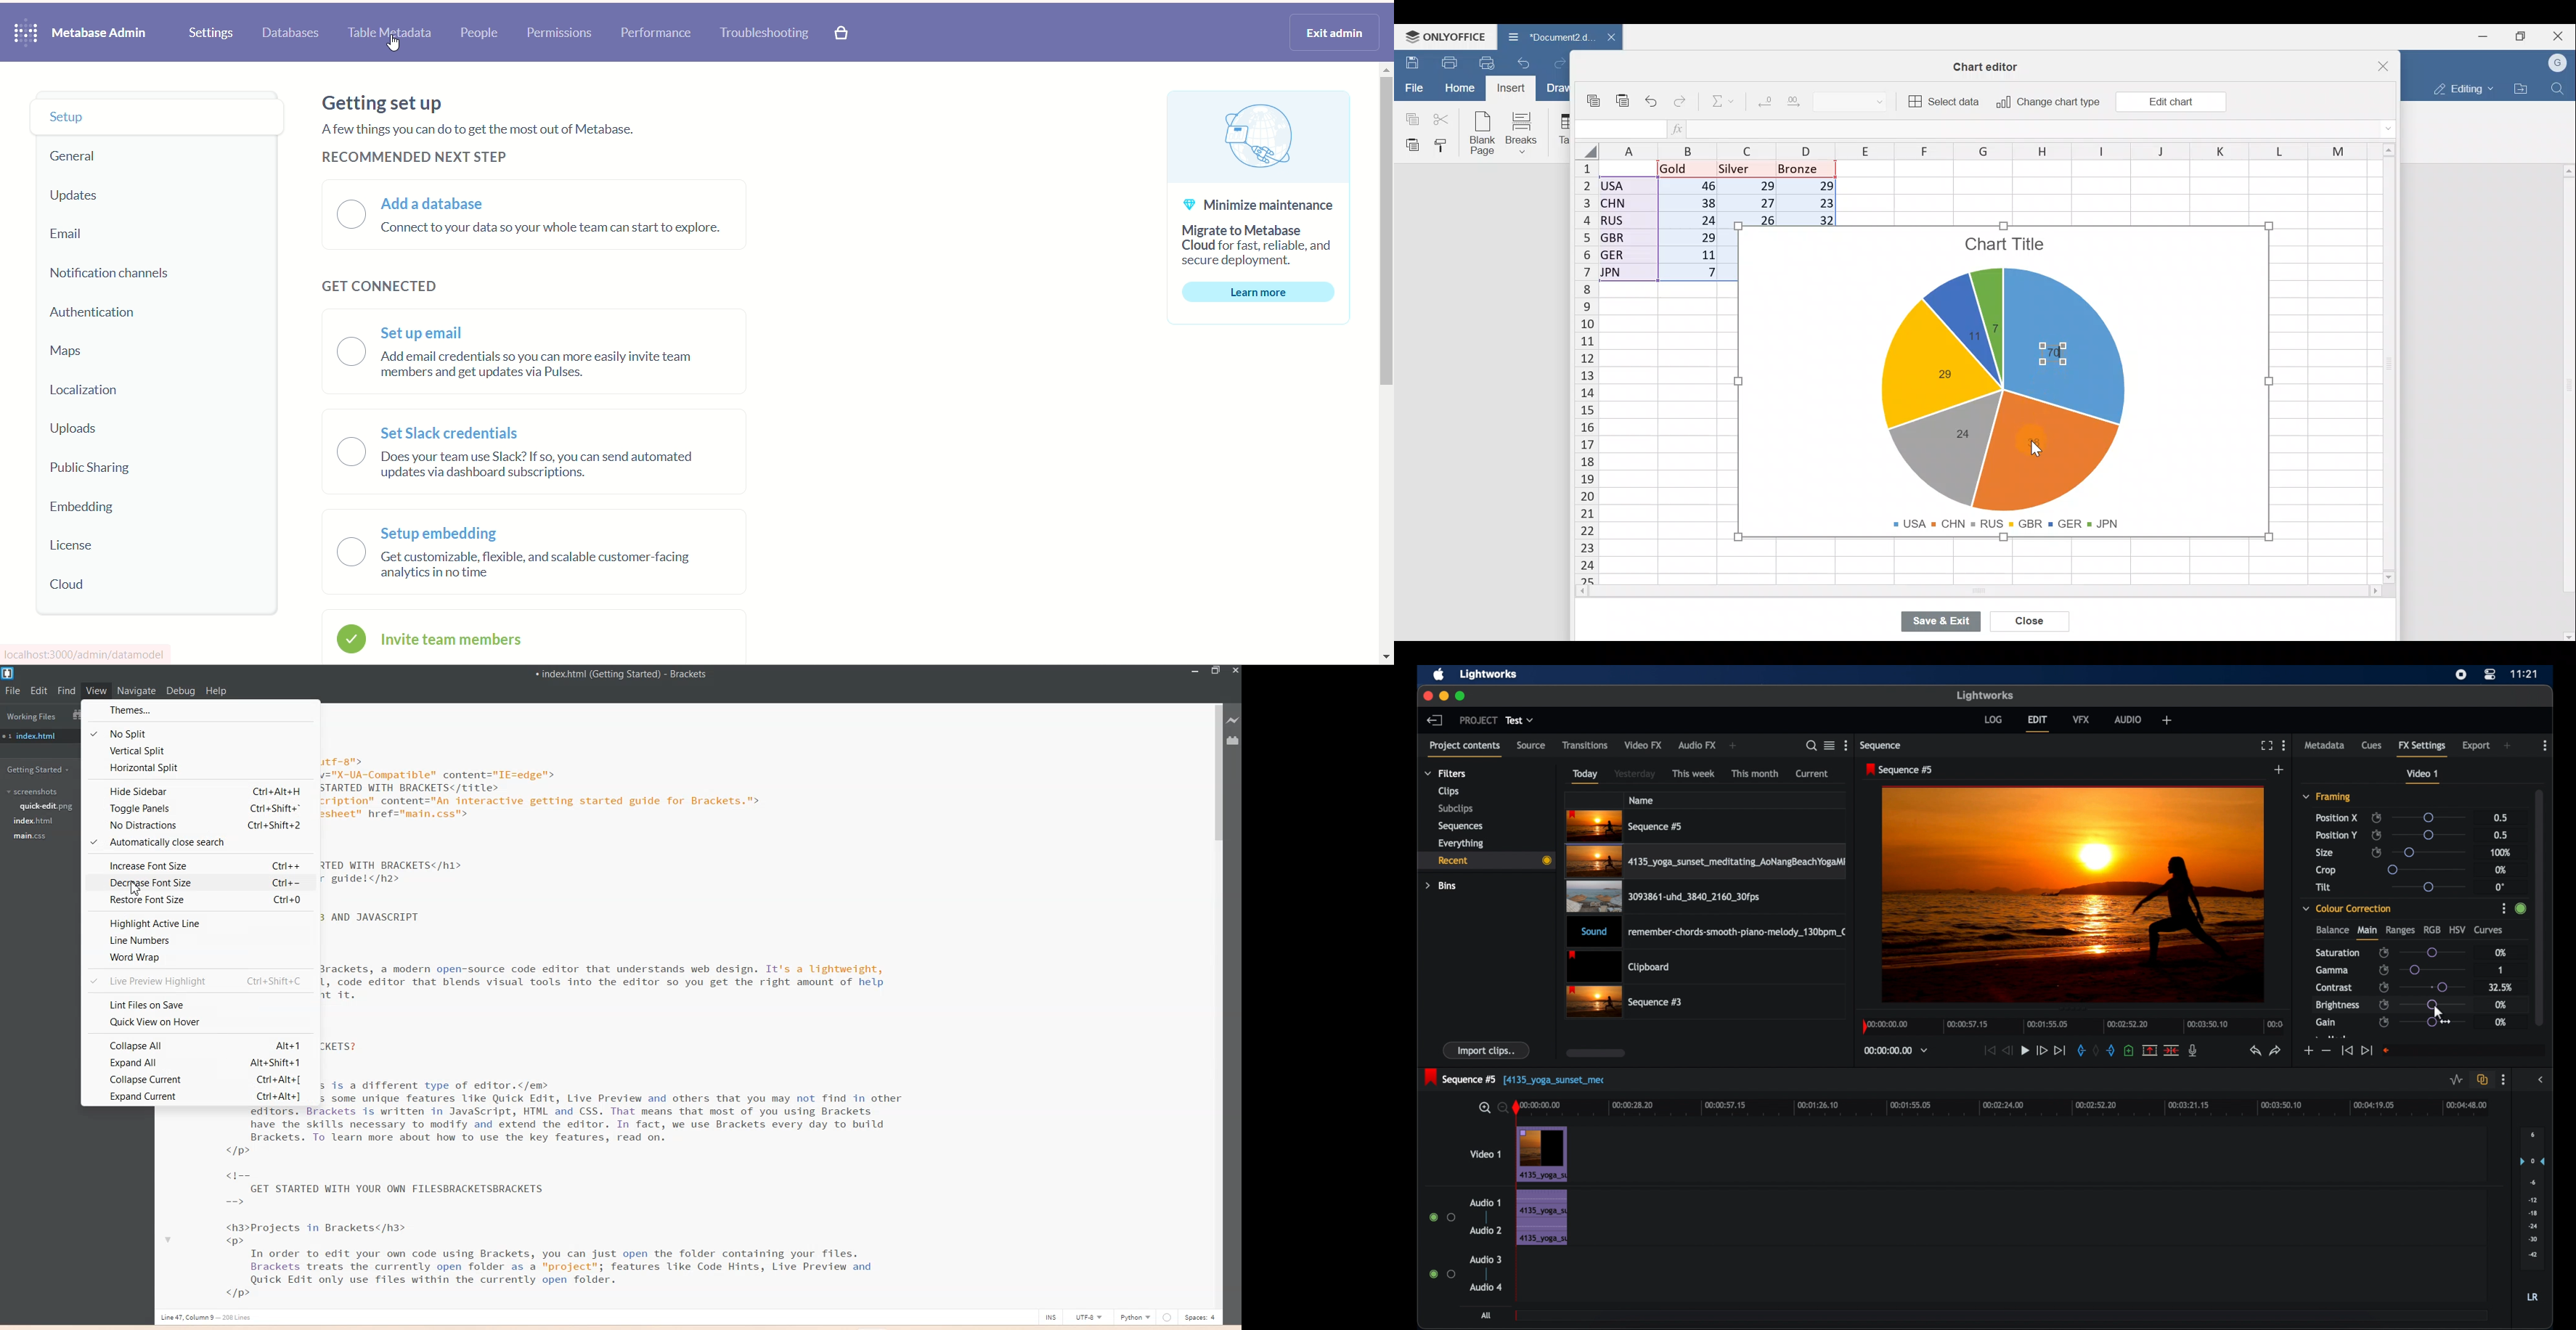 This screenshot has width=2576, height=1344. What do you see at coordinates (2038, 723) in the screenshot?
I see `edit` at bounding box center [2038, 723].